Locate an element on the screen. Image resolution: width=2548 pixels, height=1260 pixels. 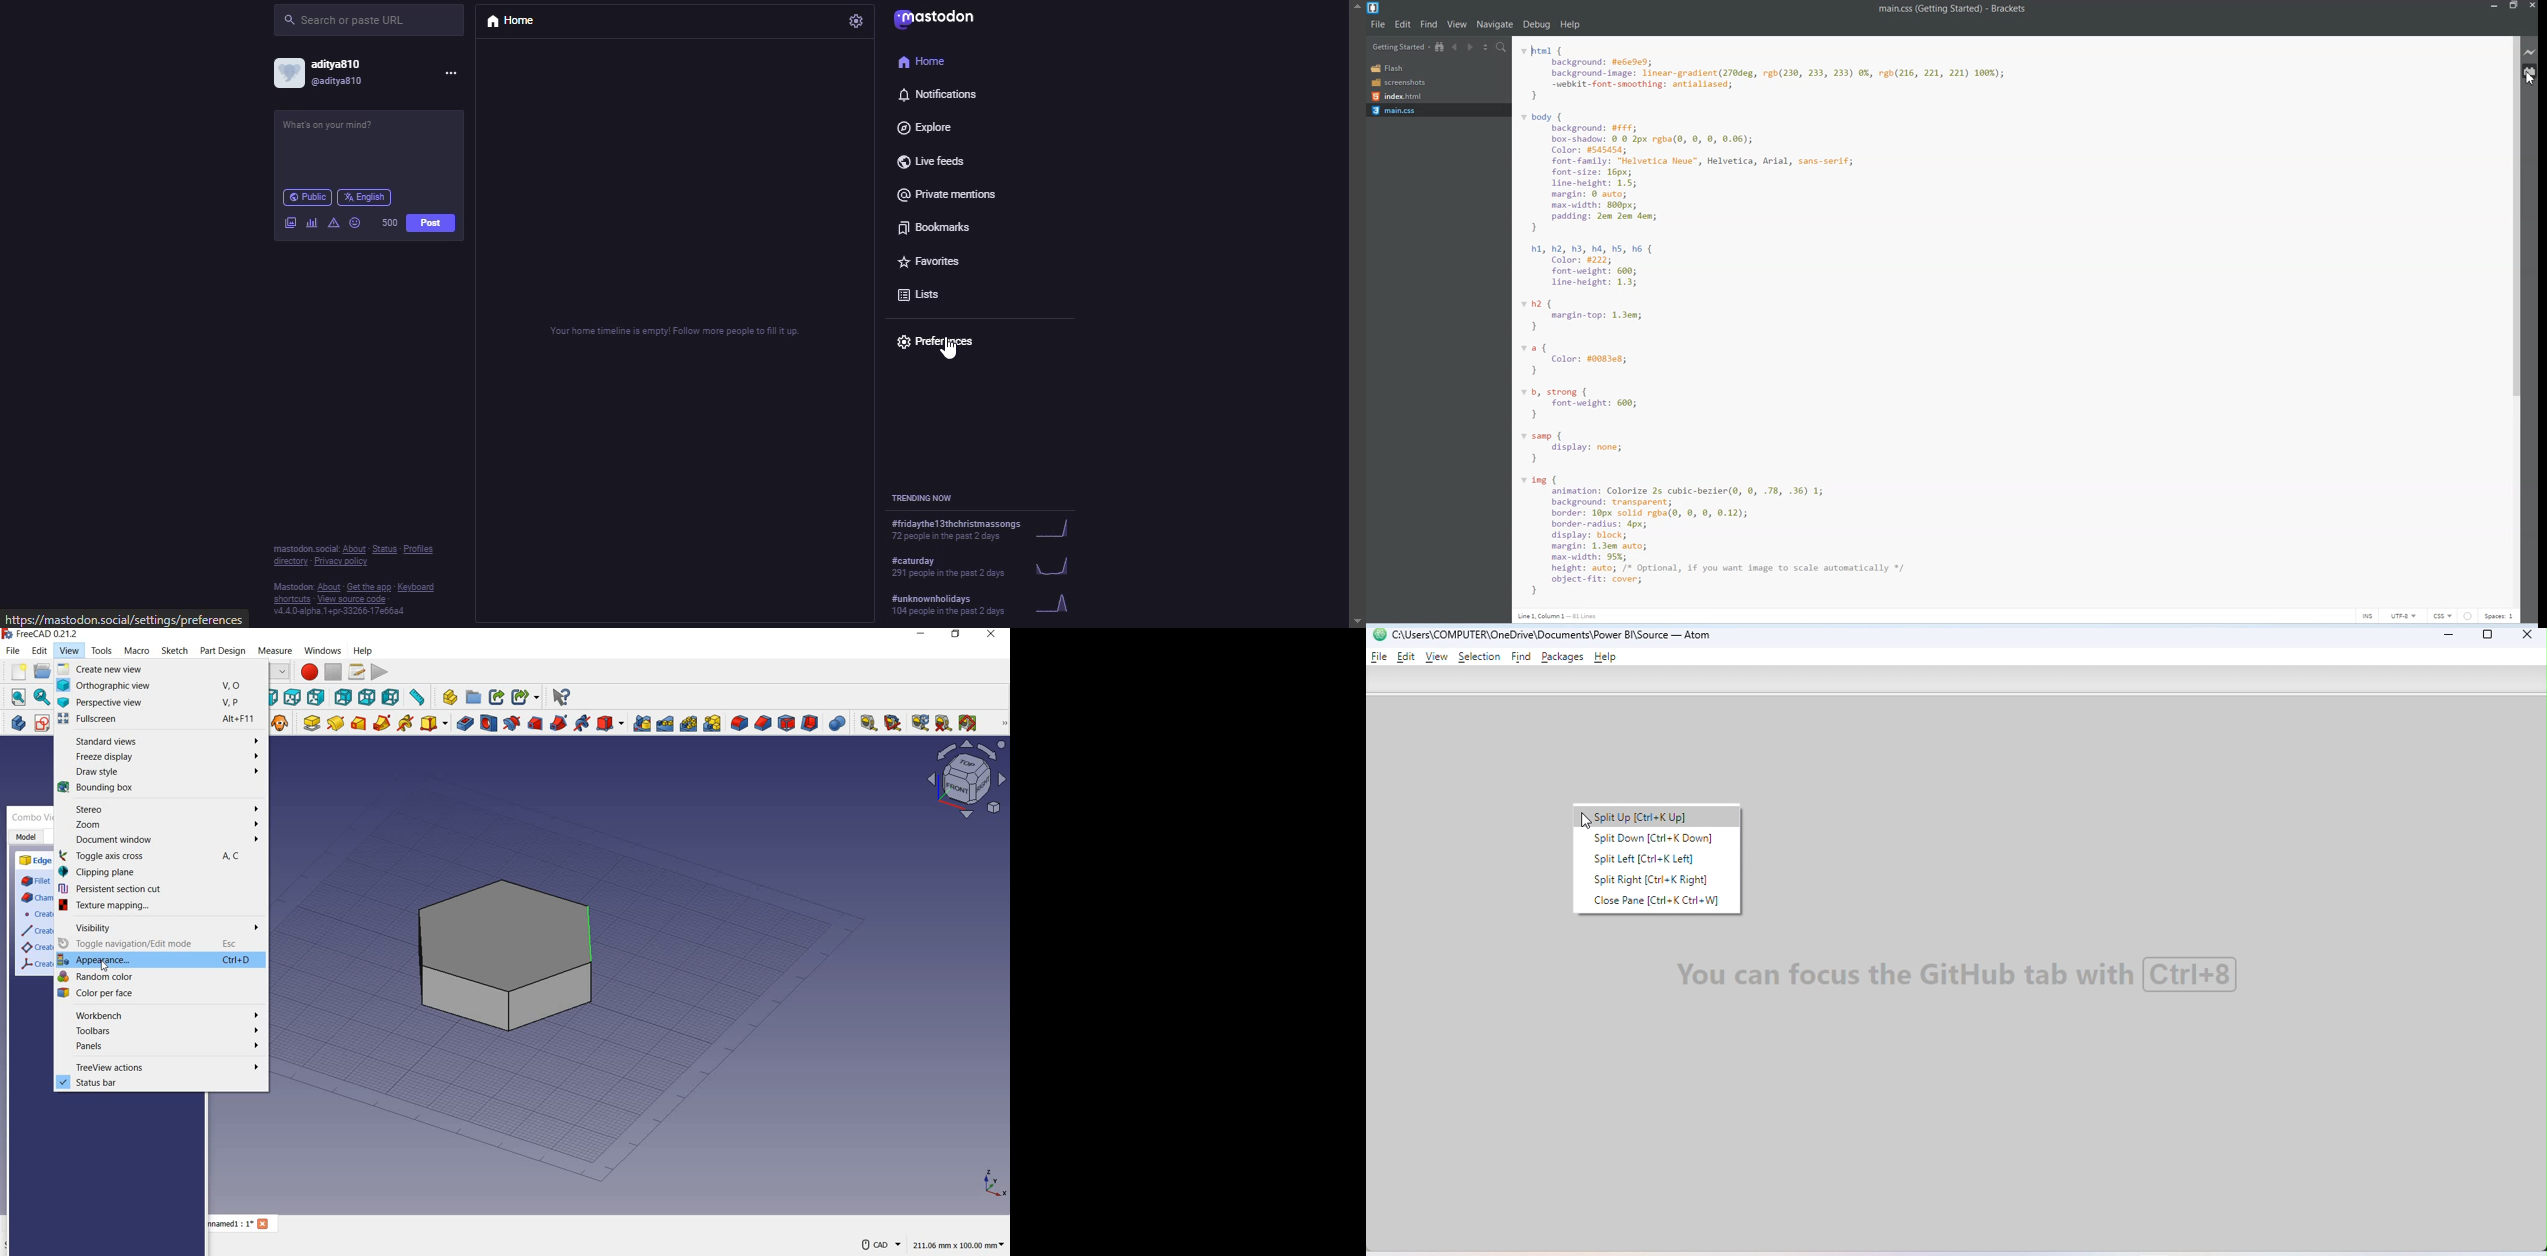
subtractive pipe is located at coordinates (559, 724).